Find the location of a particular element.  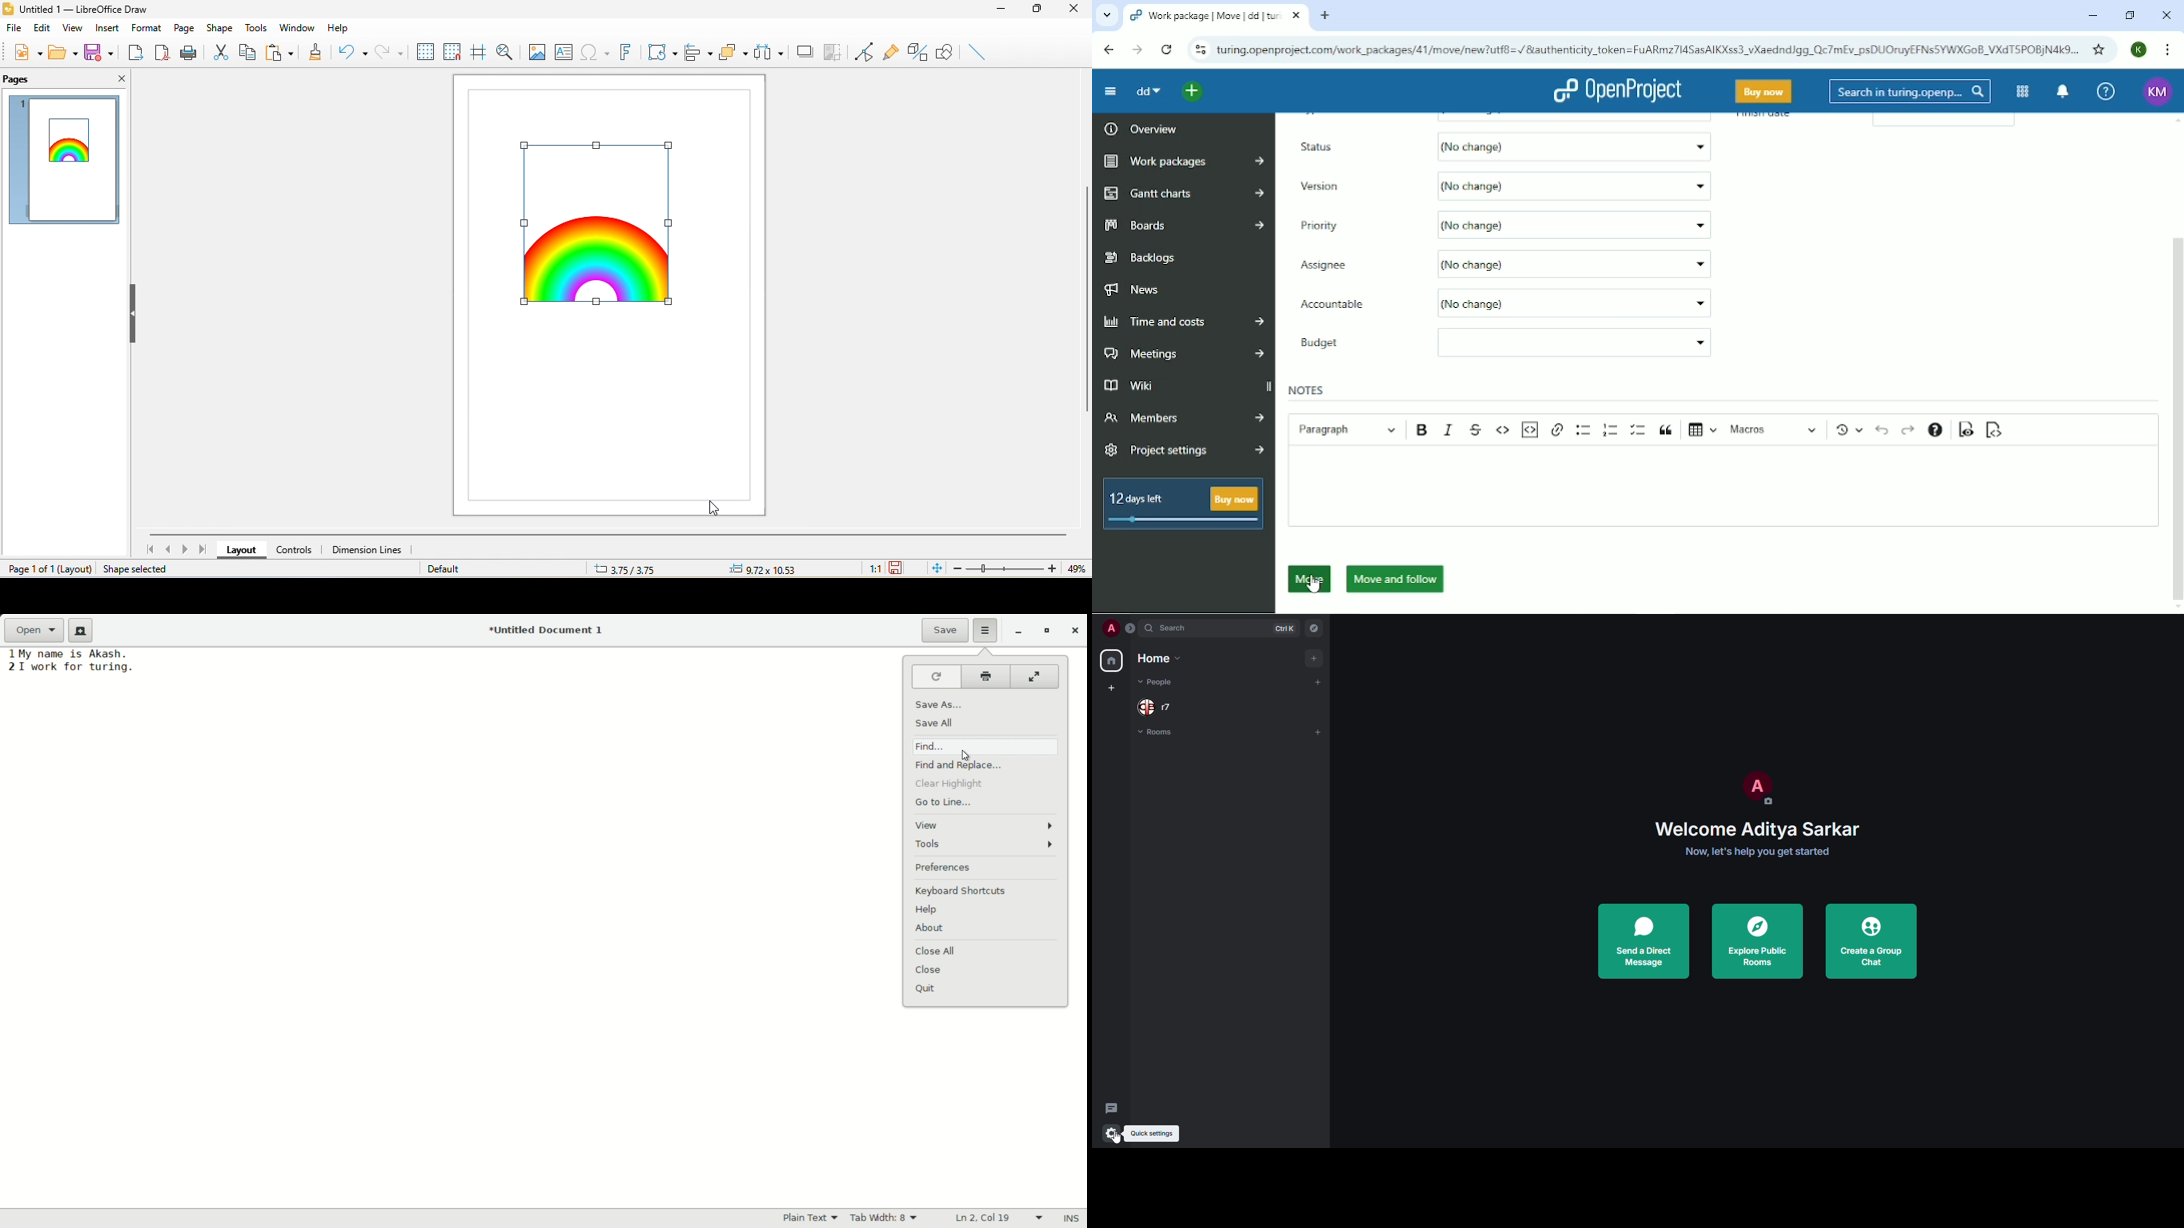

Work packages is located at coordinates (1183, 162).